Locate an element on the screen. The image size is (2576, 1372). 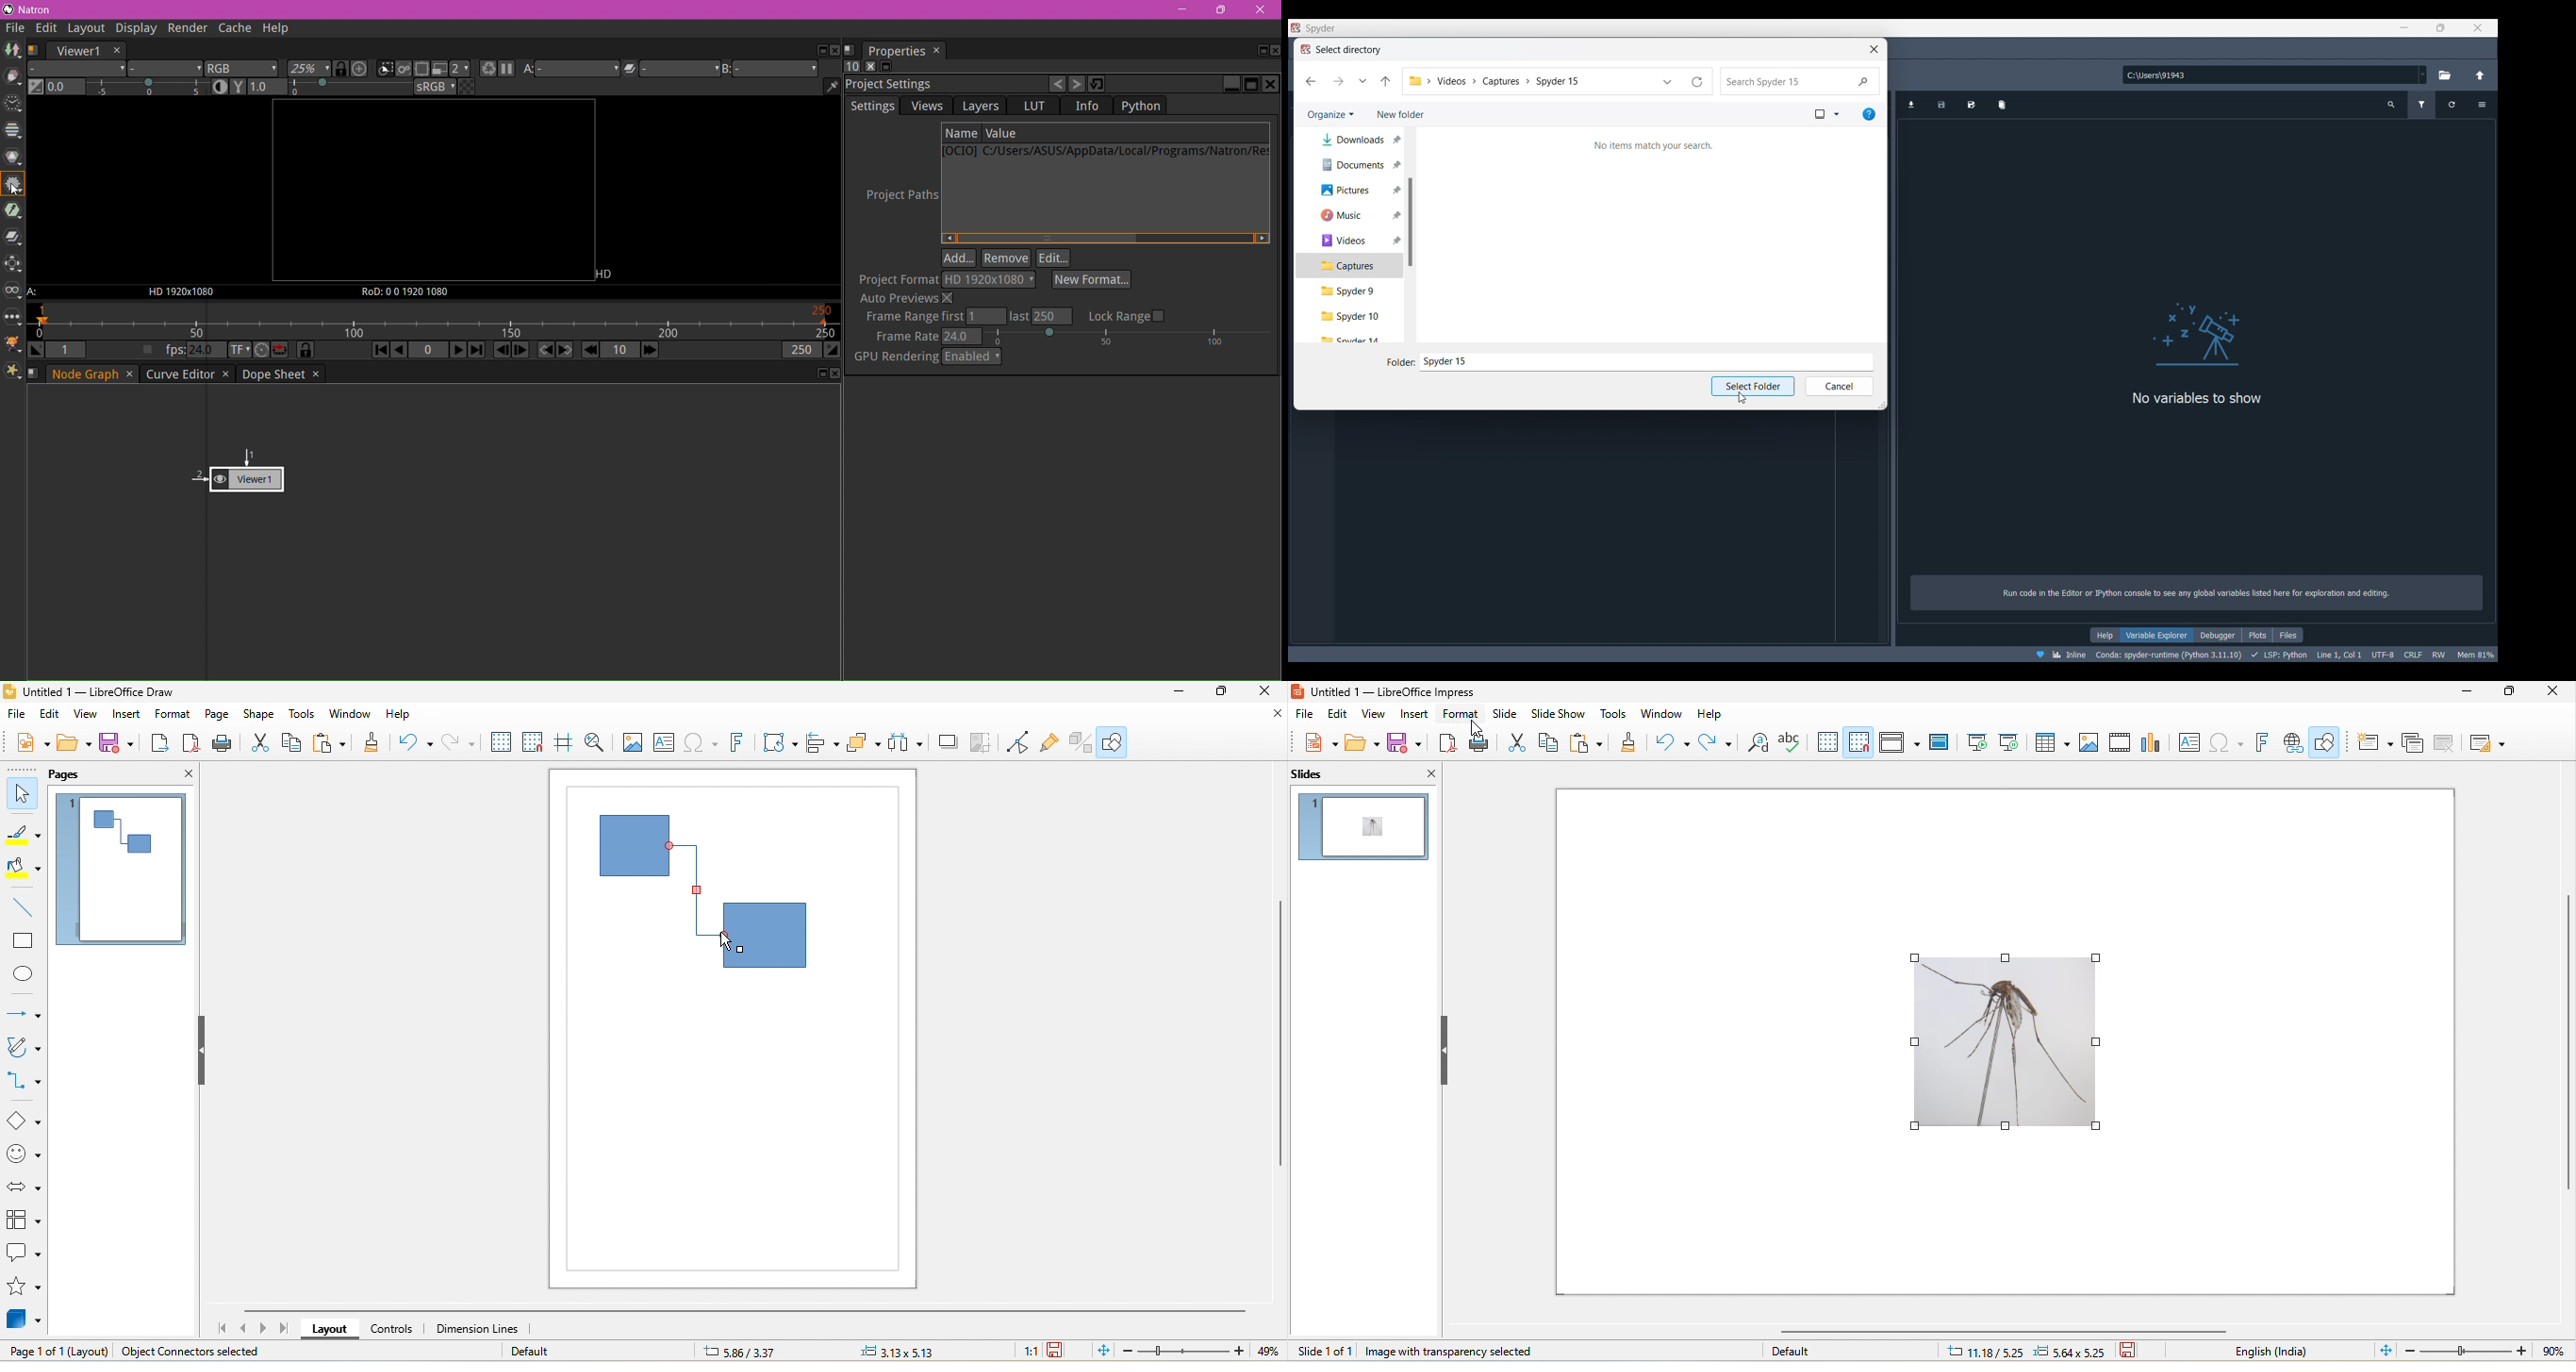
3d objects is located at coordinates (22, 1320).